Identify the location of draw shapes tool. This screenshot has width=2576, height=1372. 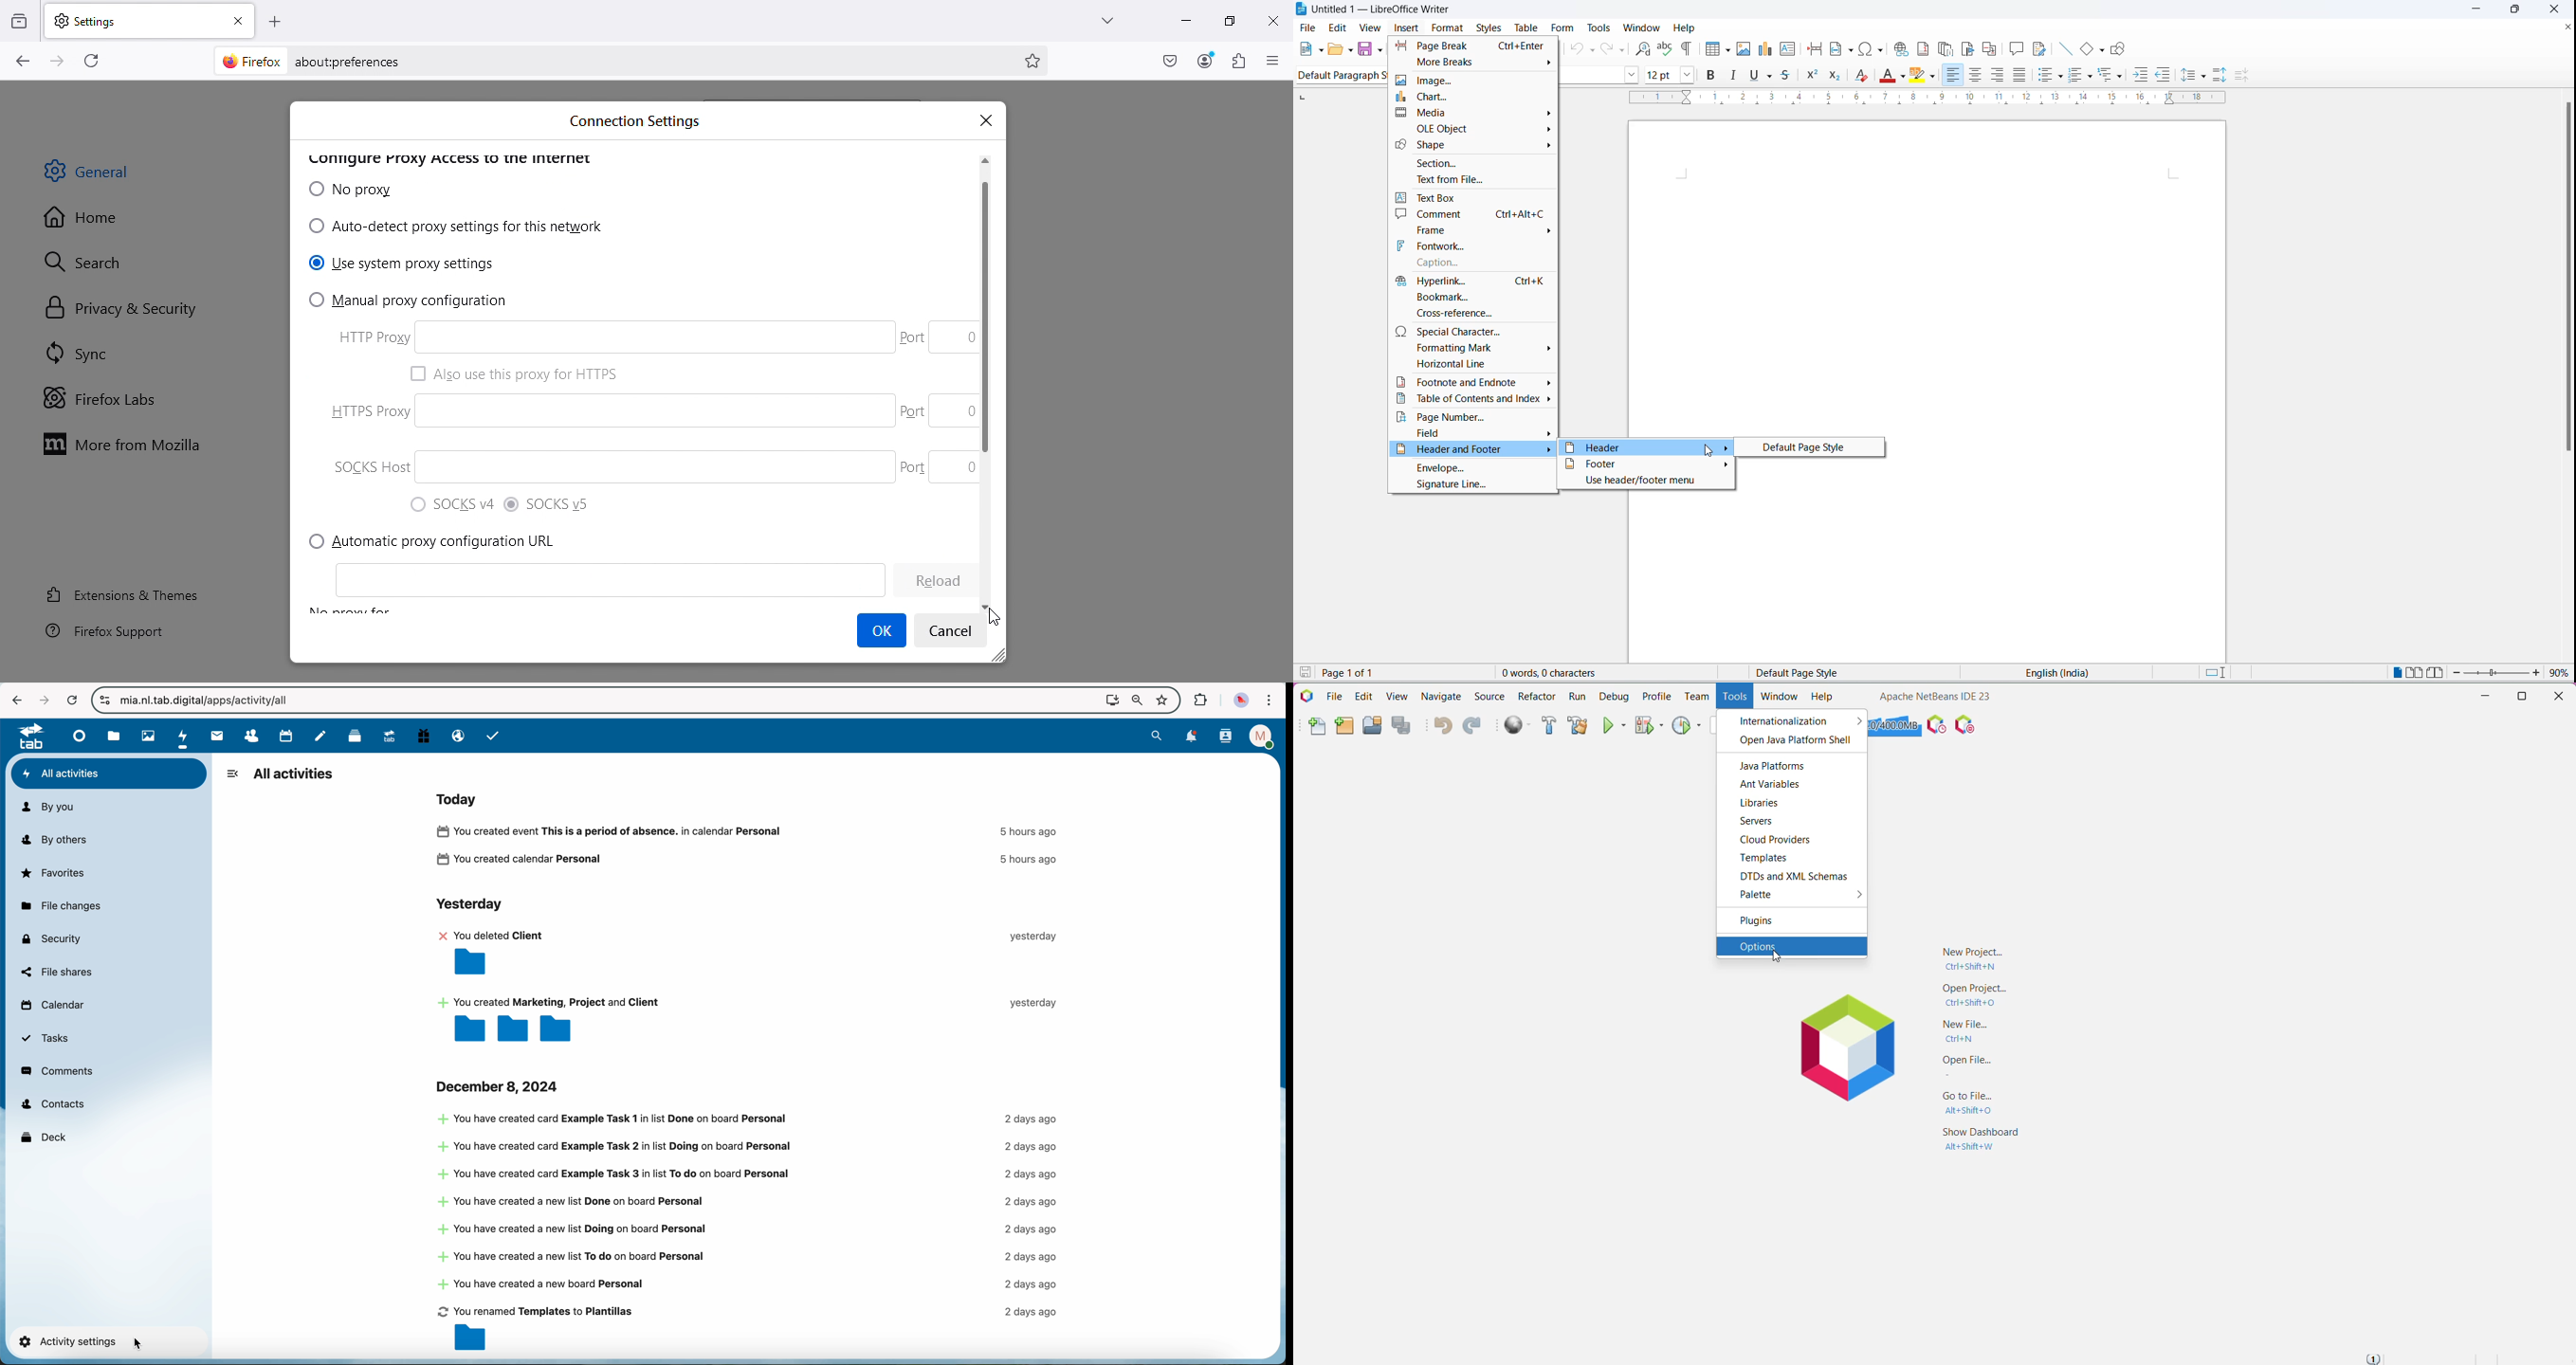
(2120, 49).